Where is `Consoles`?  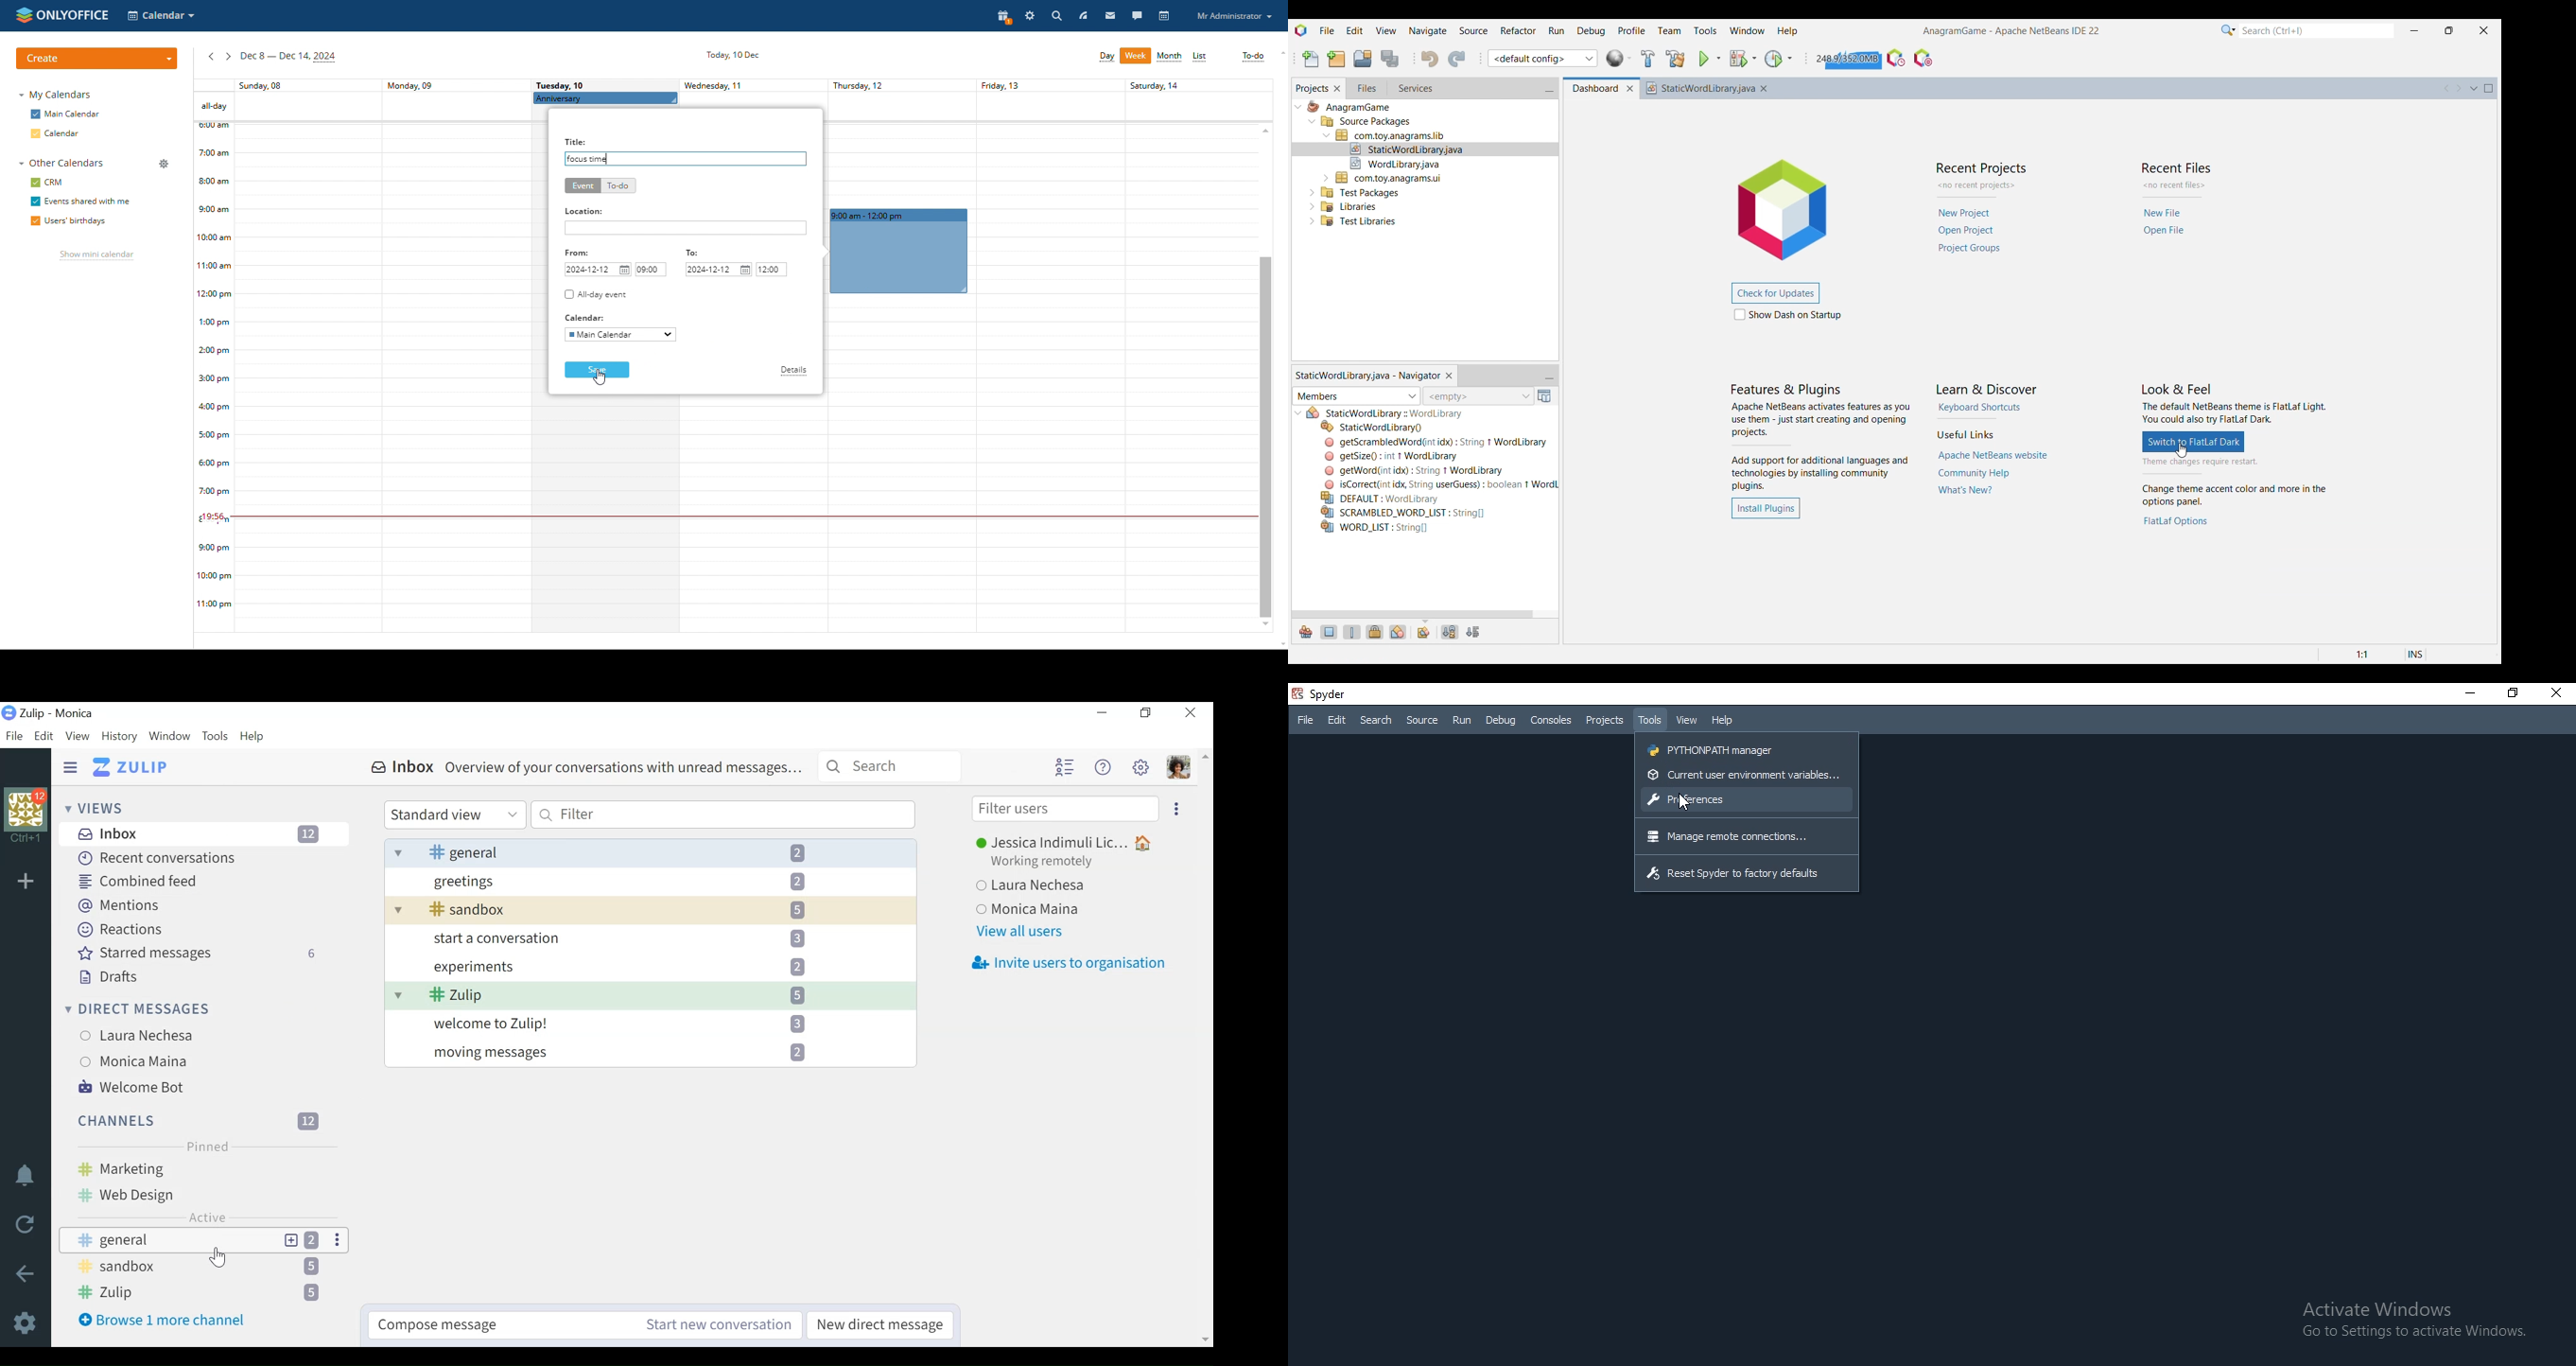
Consoles is located at coordinates (1551, 721).